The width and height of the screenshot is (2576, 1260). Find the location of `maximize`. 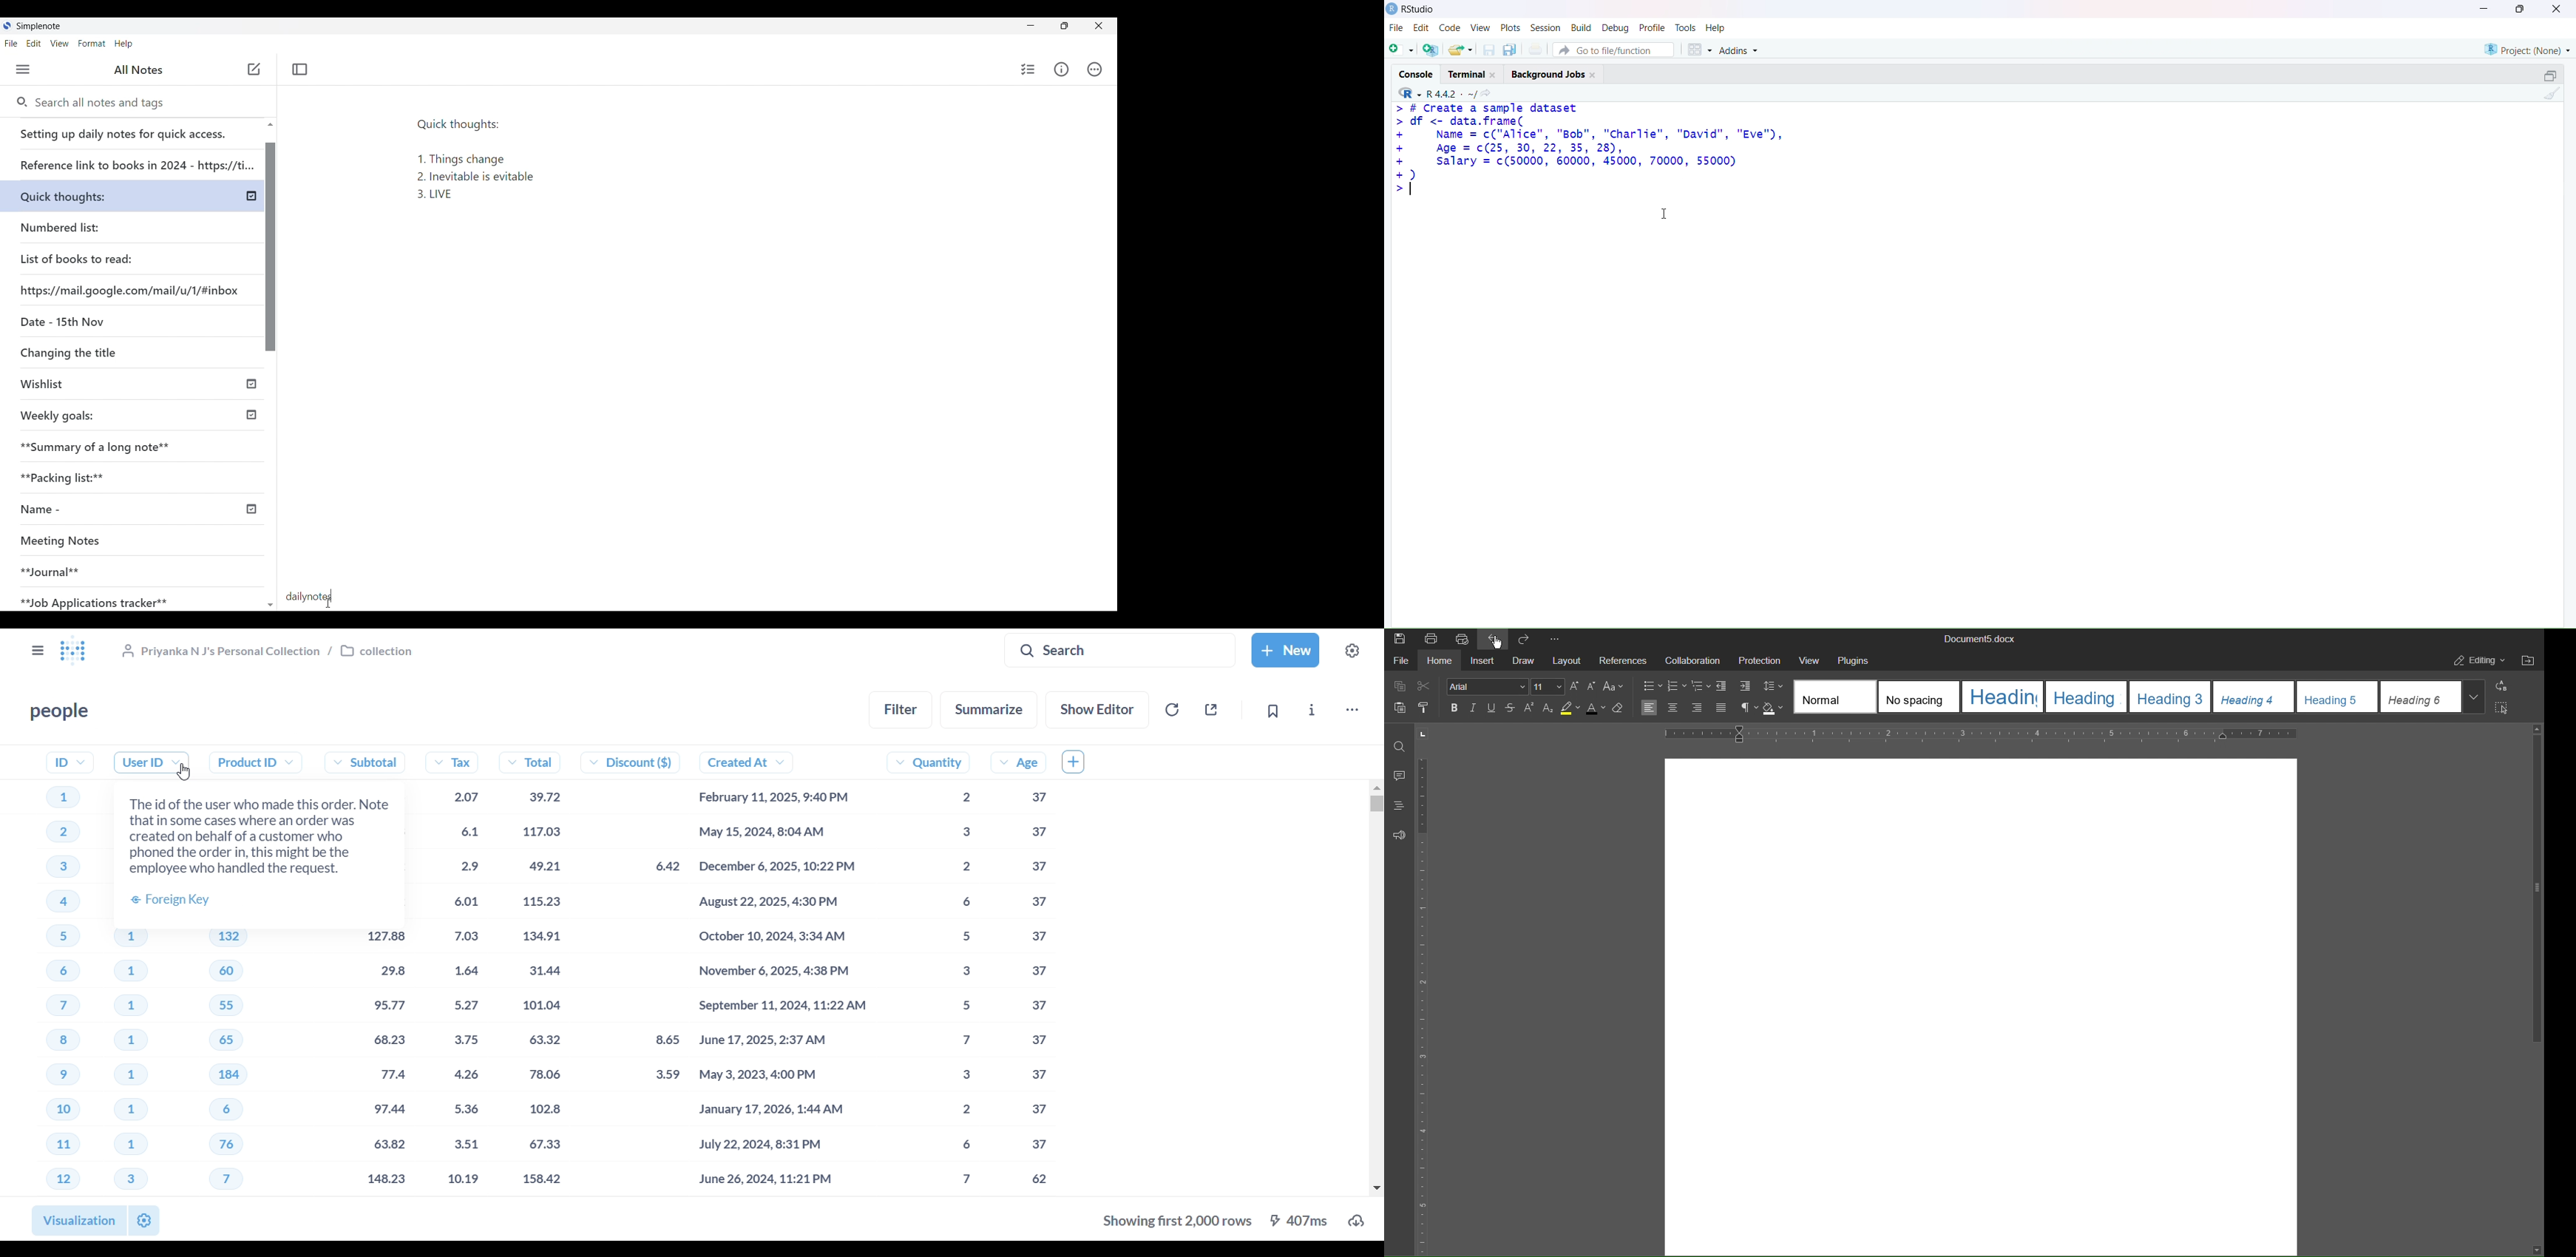

maximize is located at coordinates (2525, 9).